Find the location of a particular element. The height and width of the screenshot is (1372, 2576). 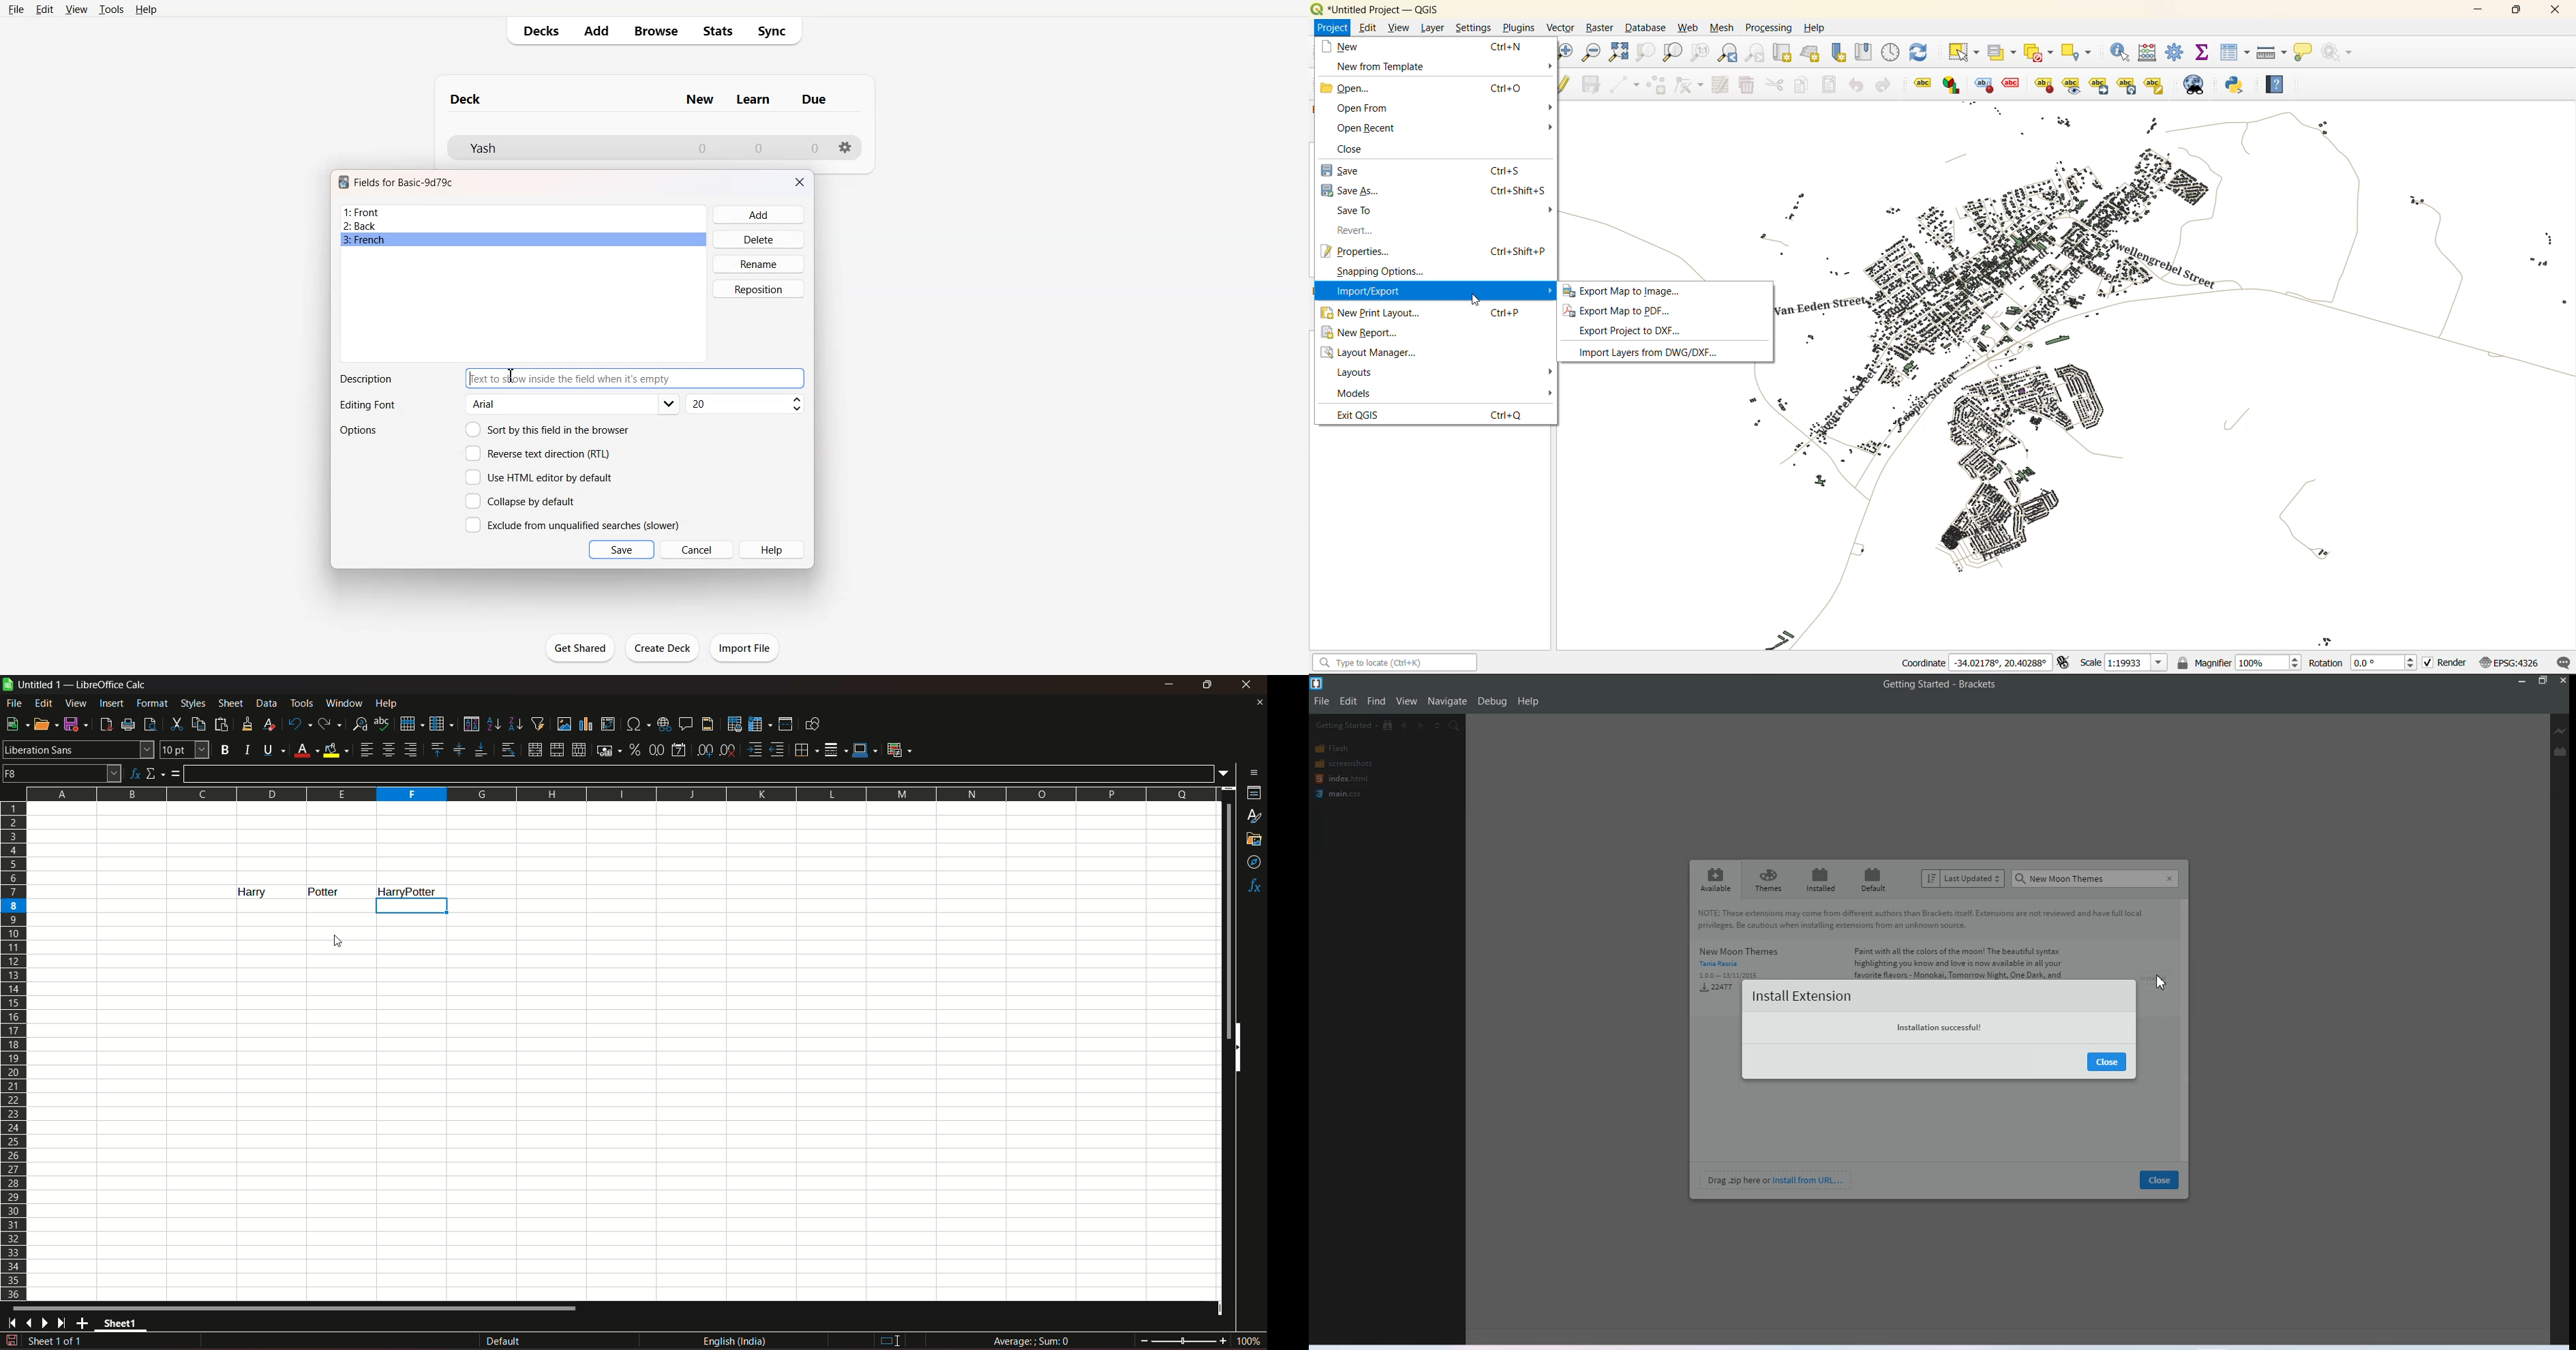

text is located at coordinates (245, 892).